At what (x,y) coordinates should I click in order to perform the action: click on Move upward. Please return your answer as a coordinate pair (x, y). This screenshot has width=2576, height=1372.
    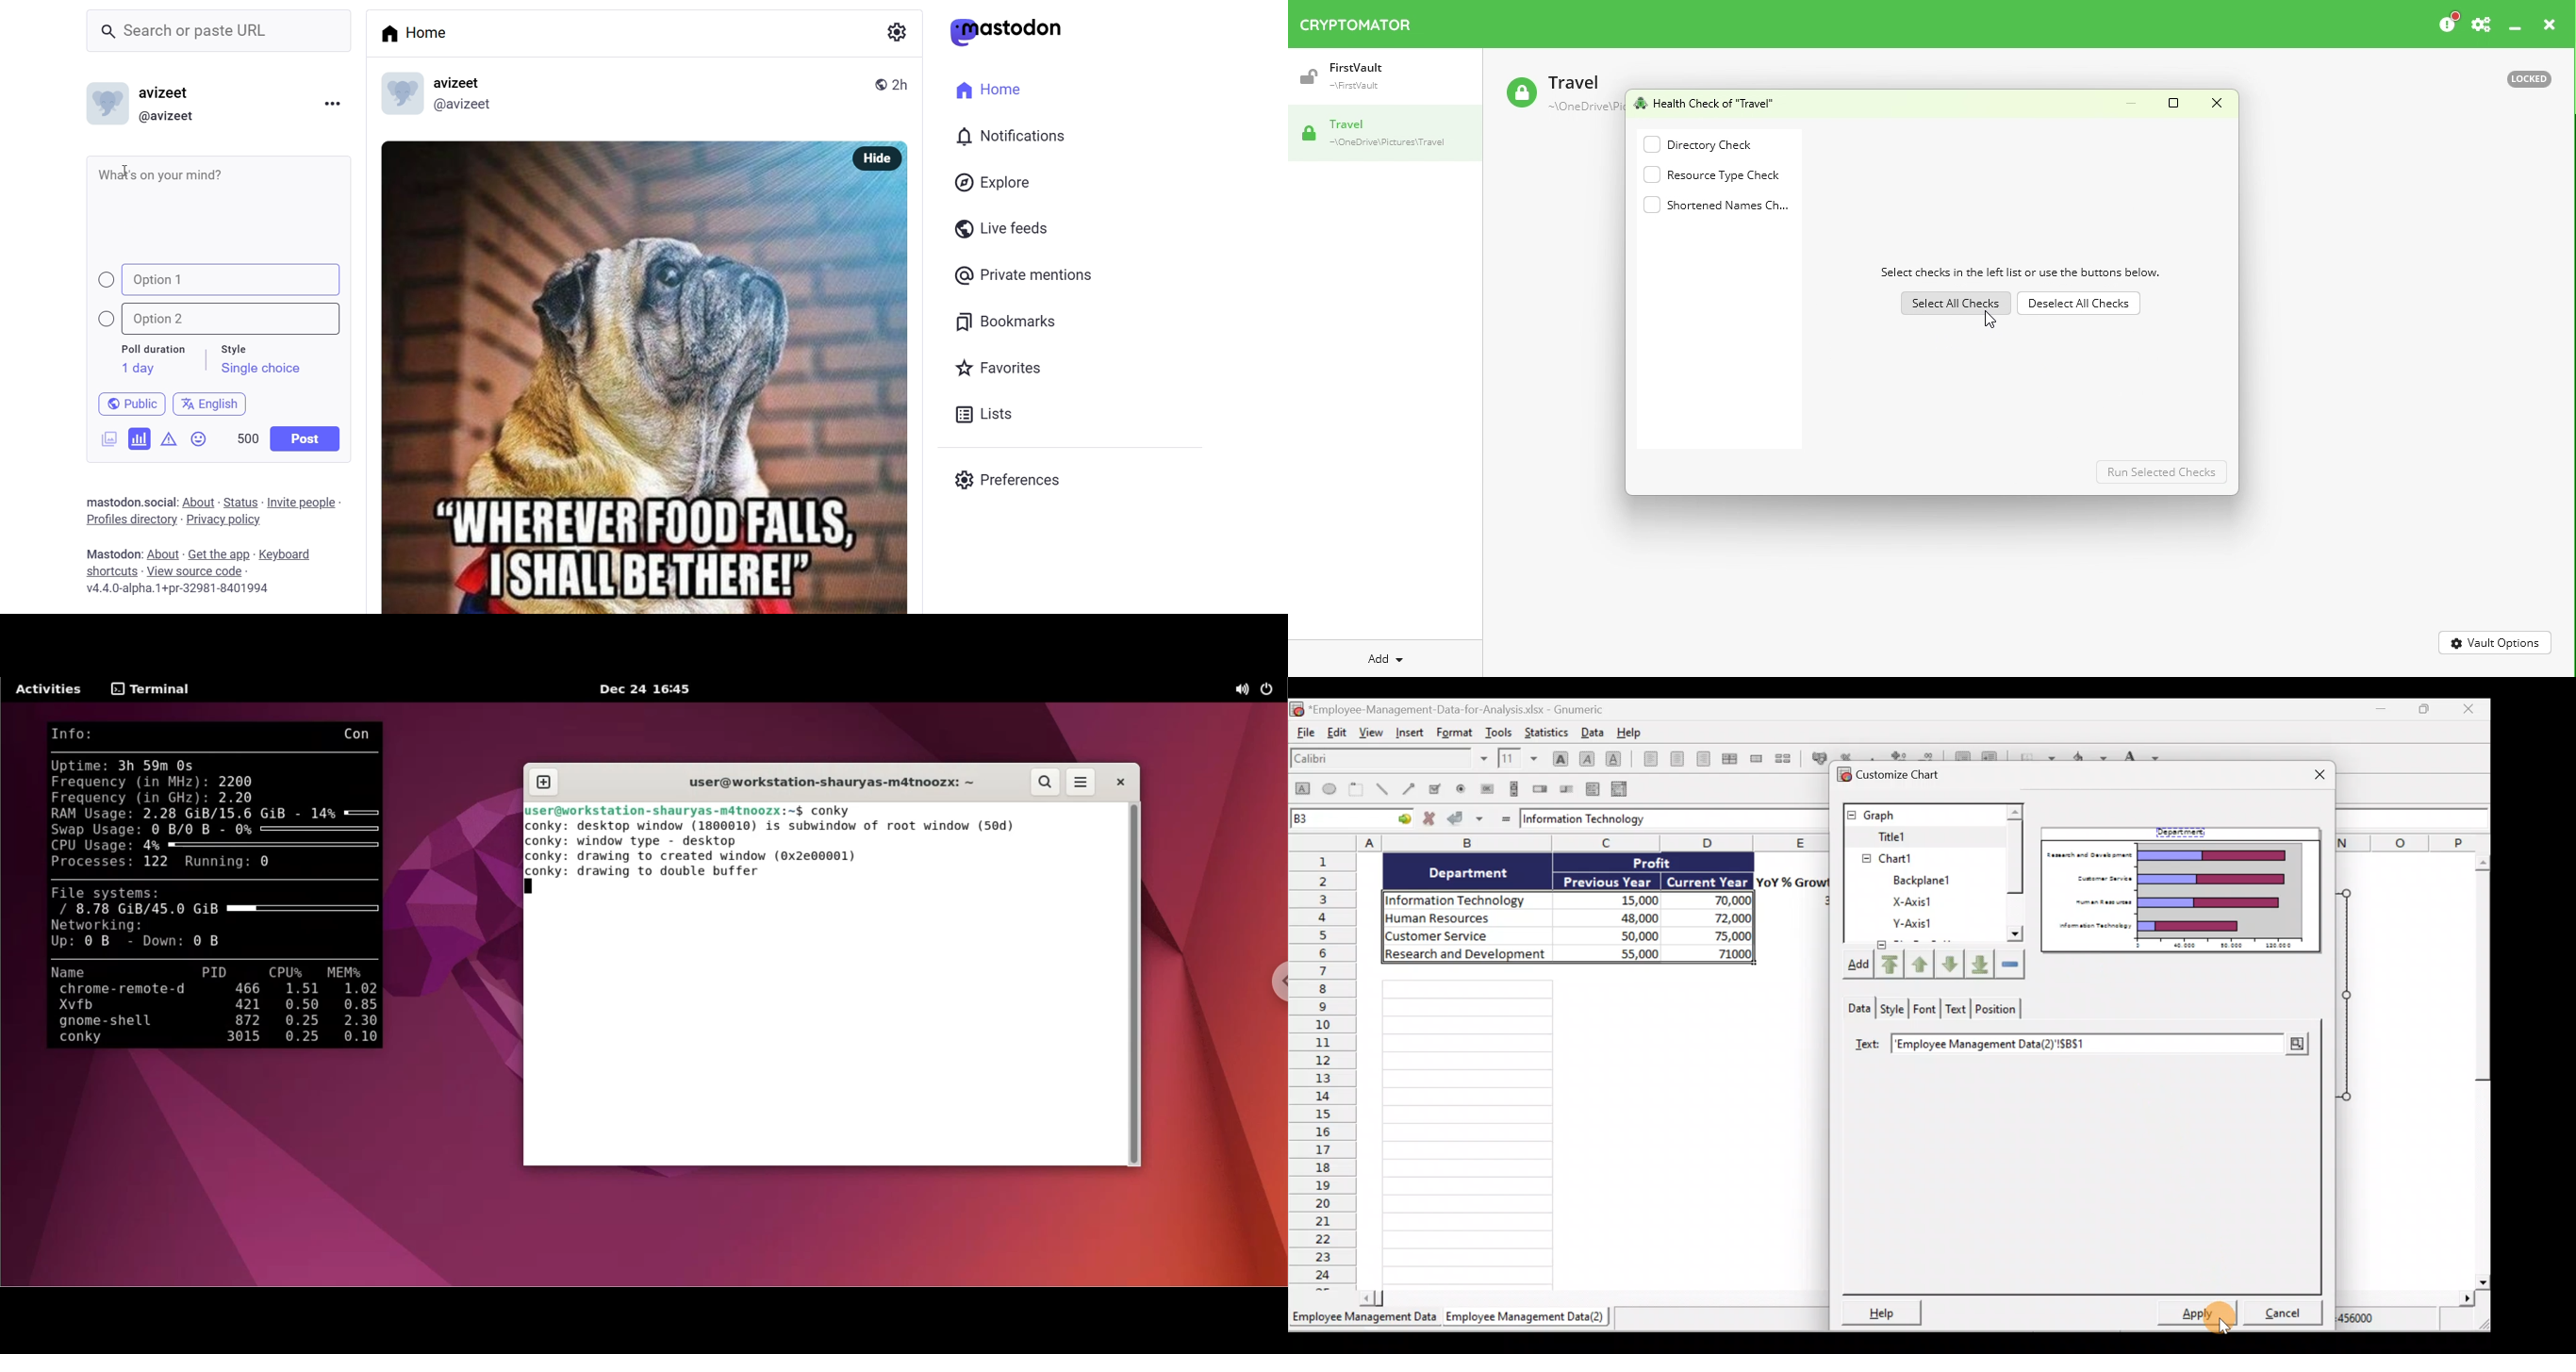
    Looking at the image, I should click on (1889, 966).